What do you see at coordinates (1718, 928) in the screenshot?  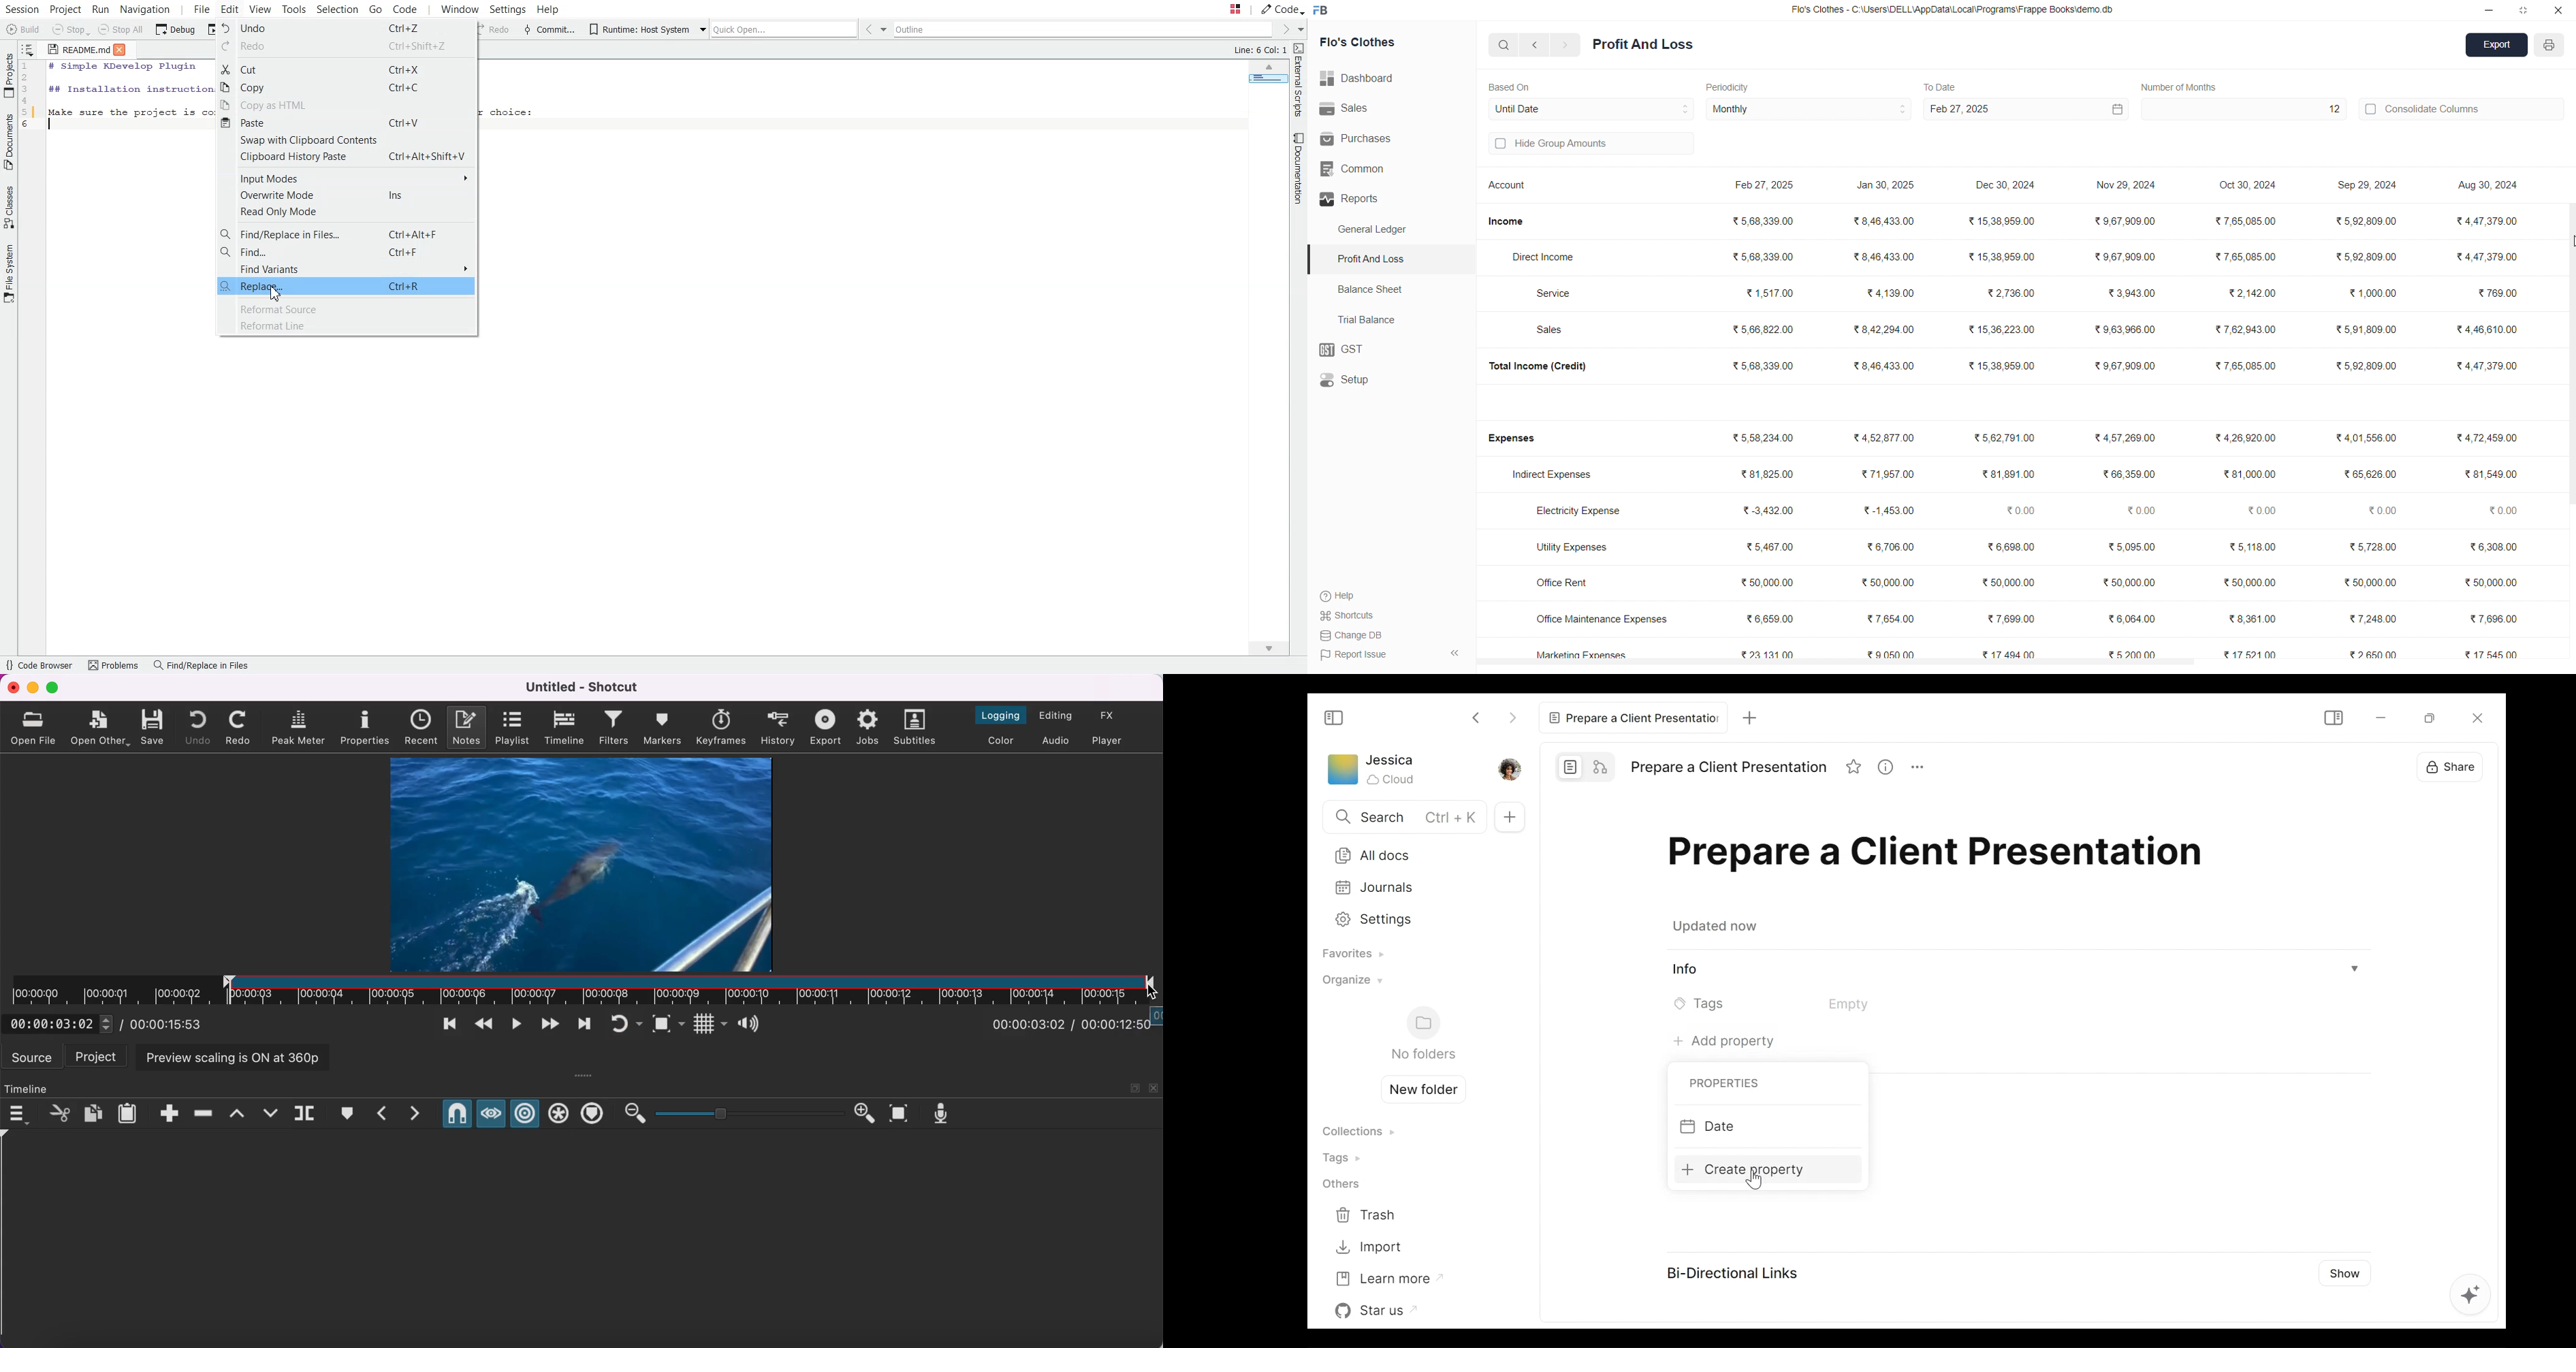 I see `Saved` at bounding box center [1718, 928].